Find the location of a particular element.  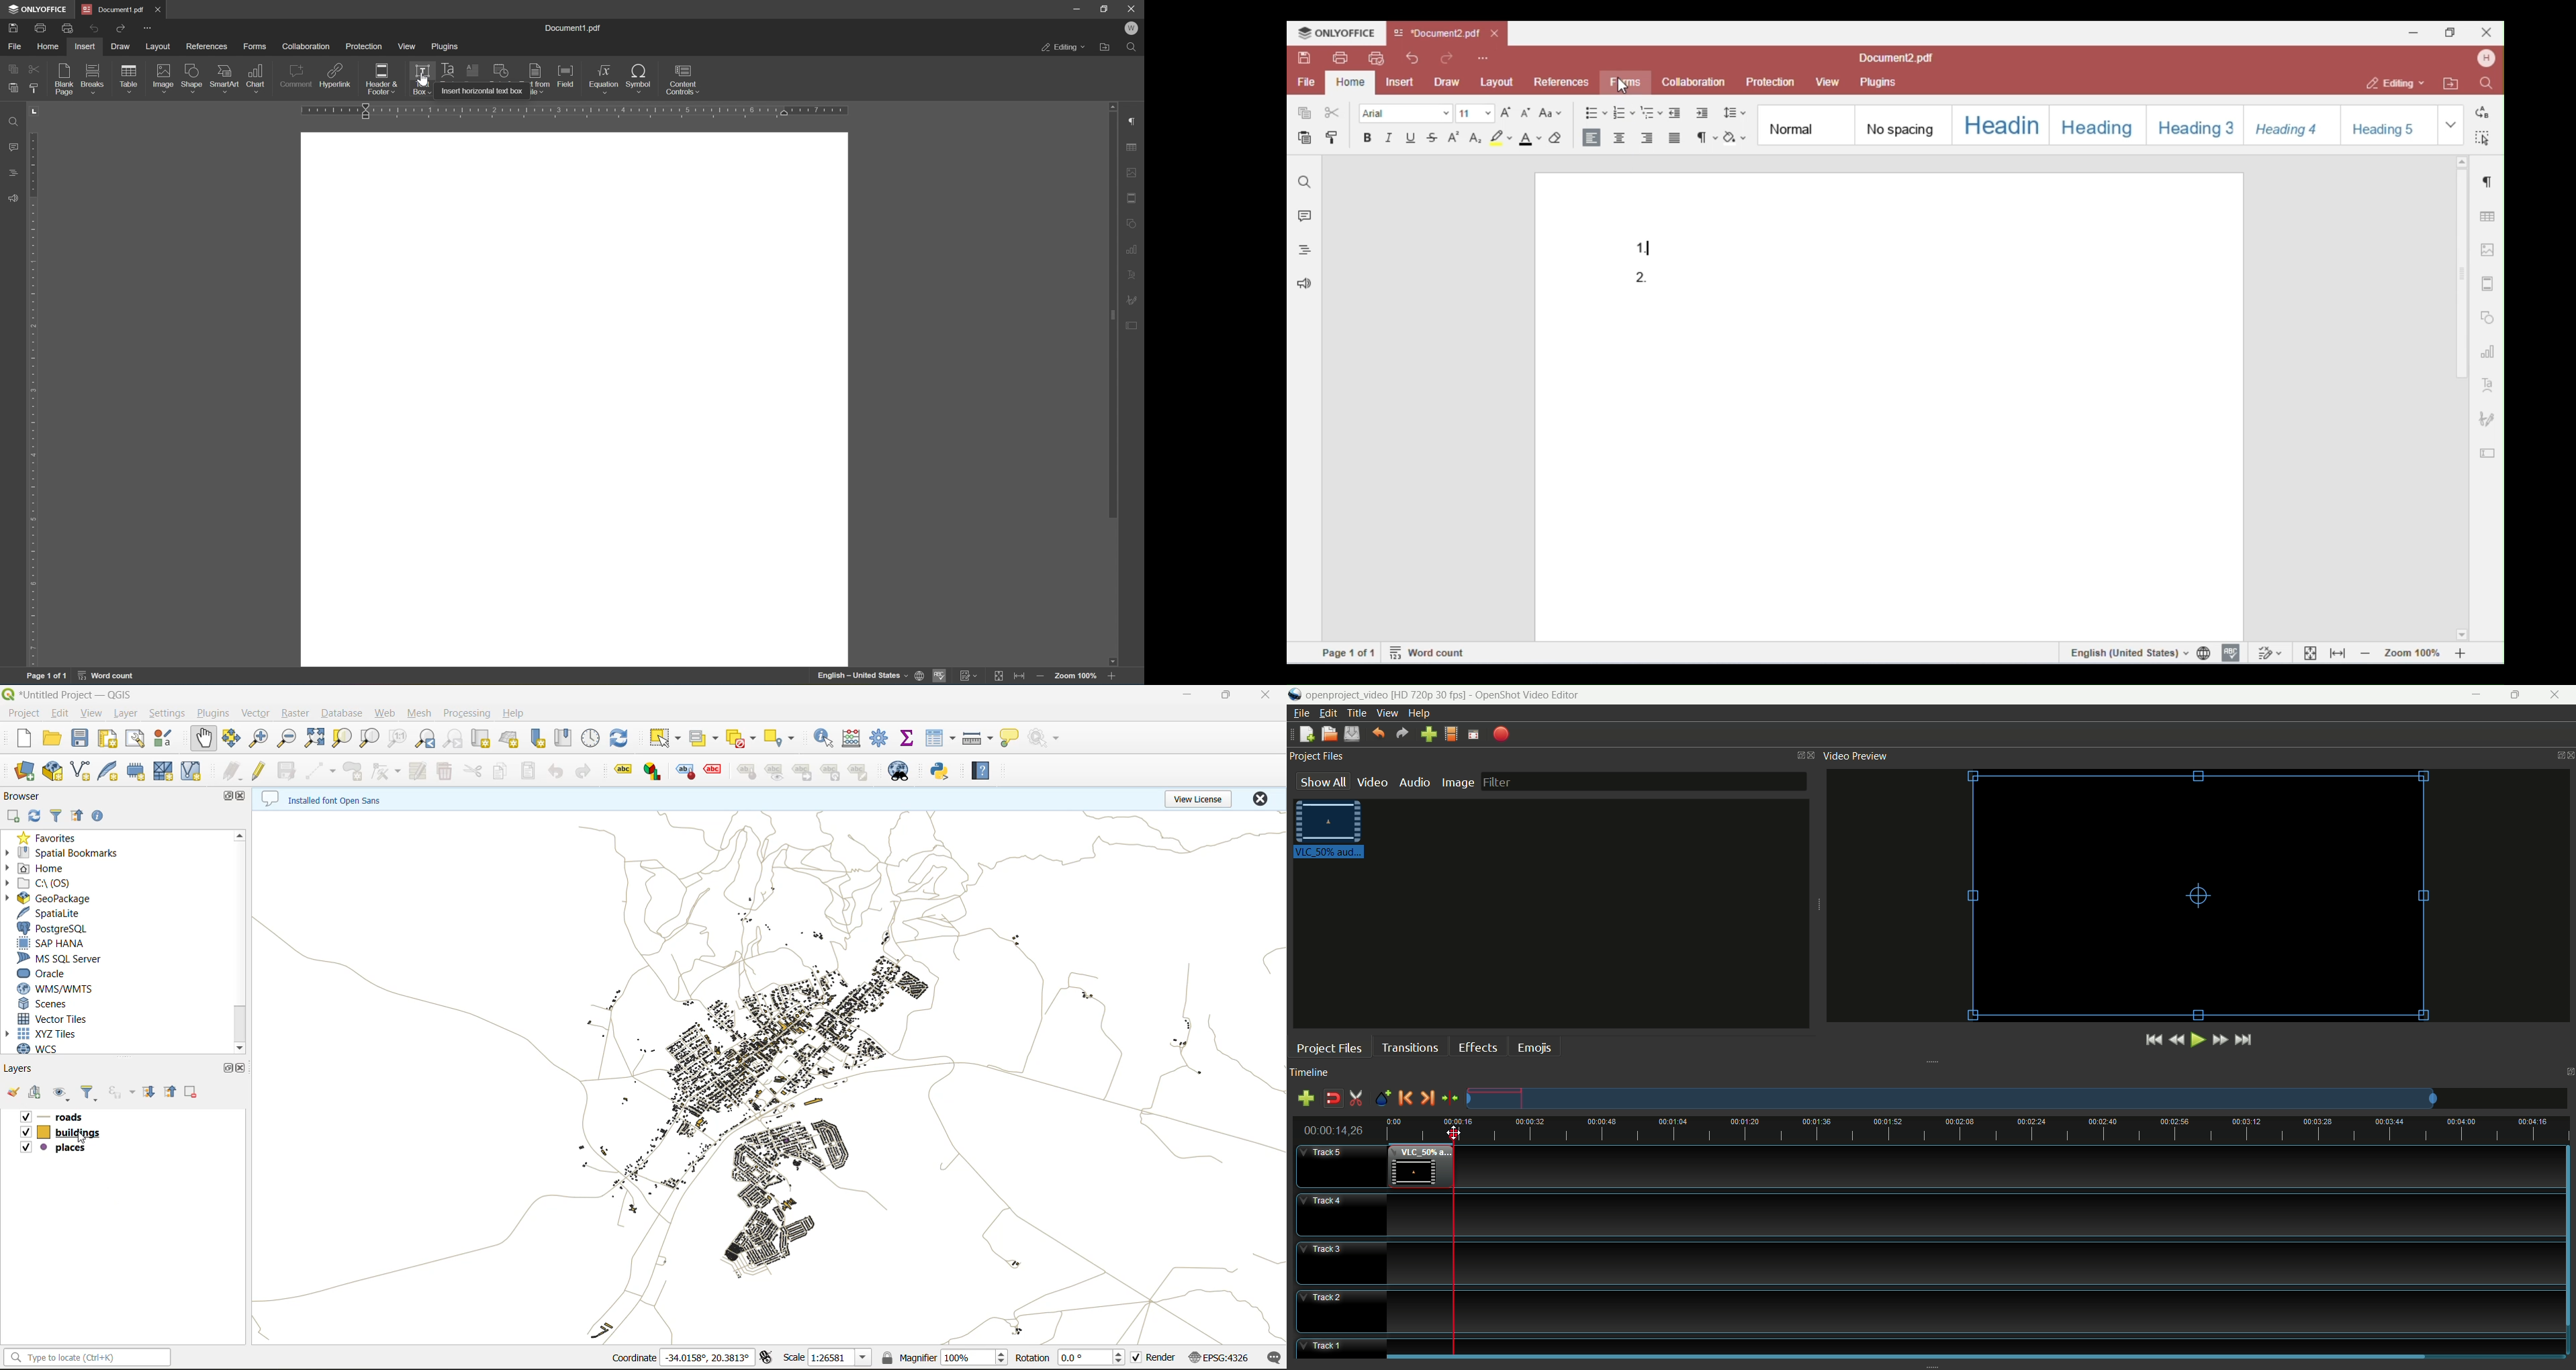

copy is located at coordinates (13, 68).